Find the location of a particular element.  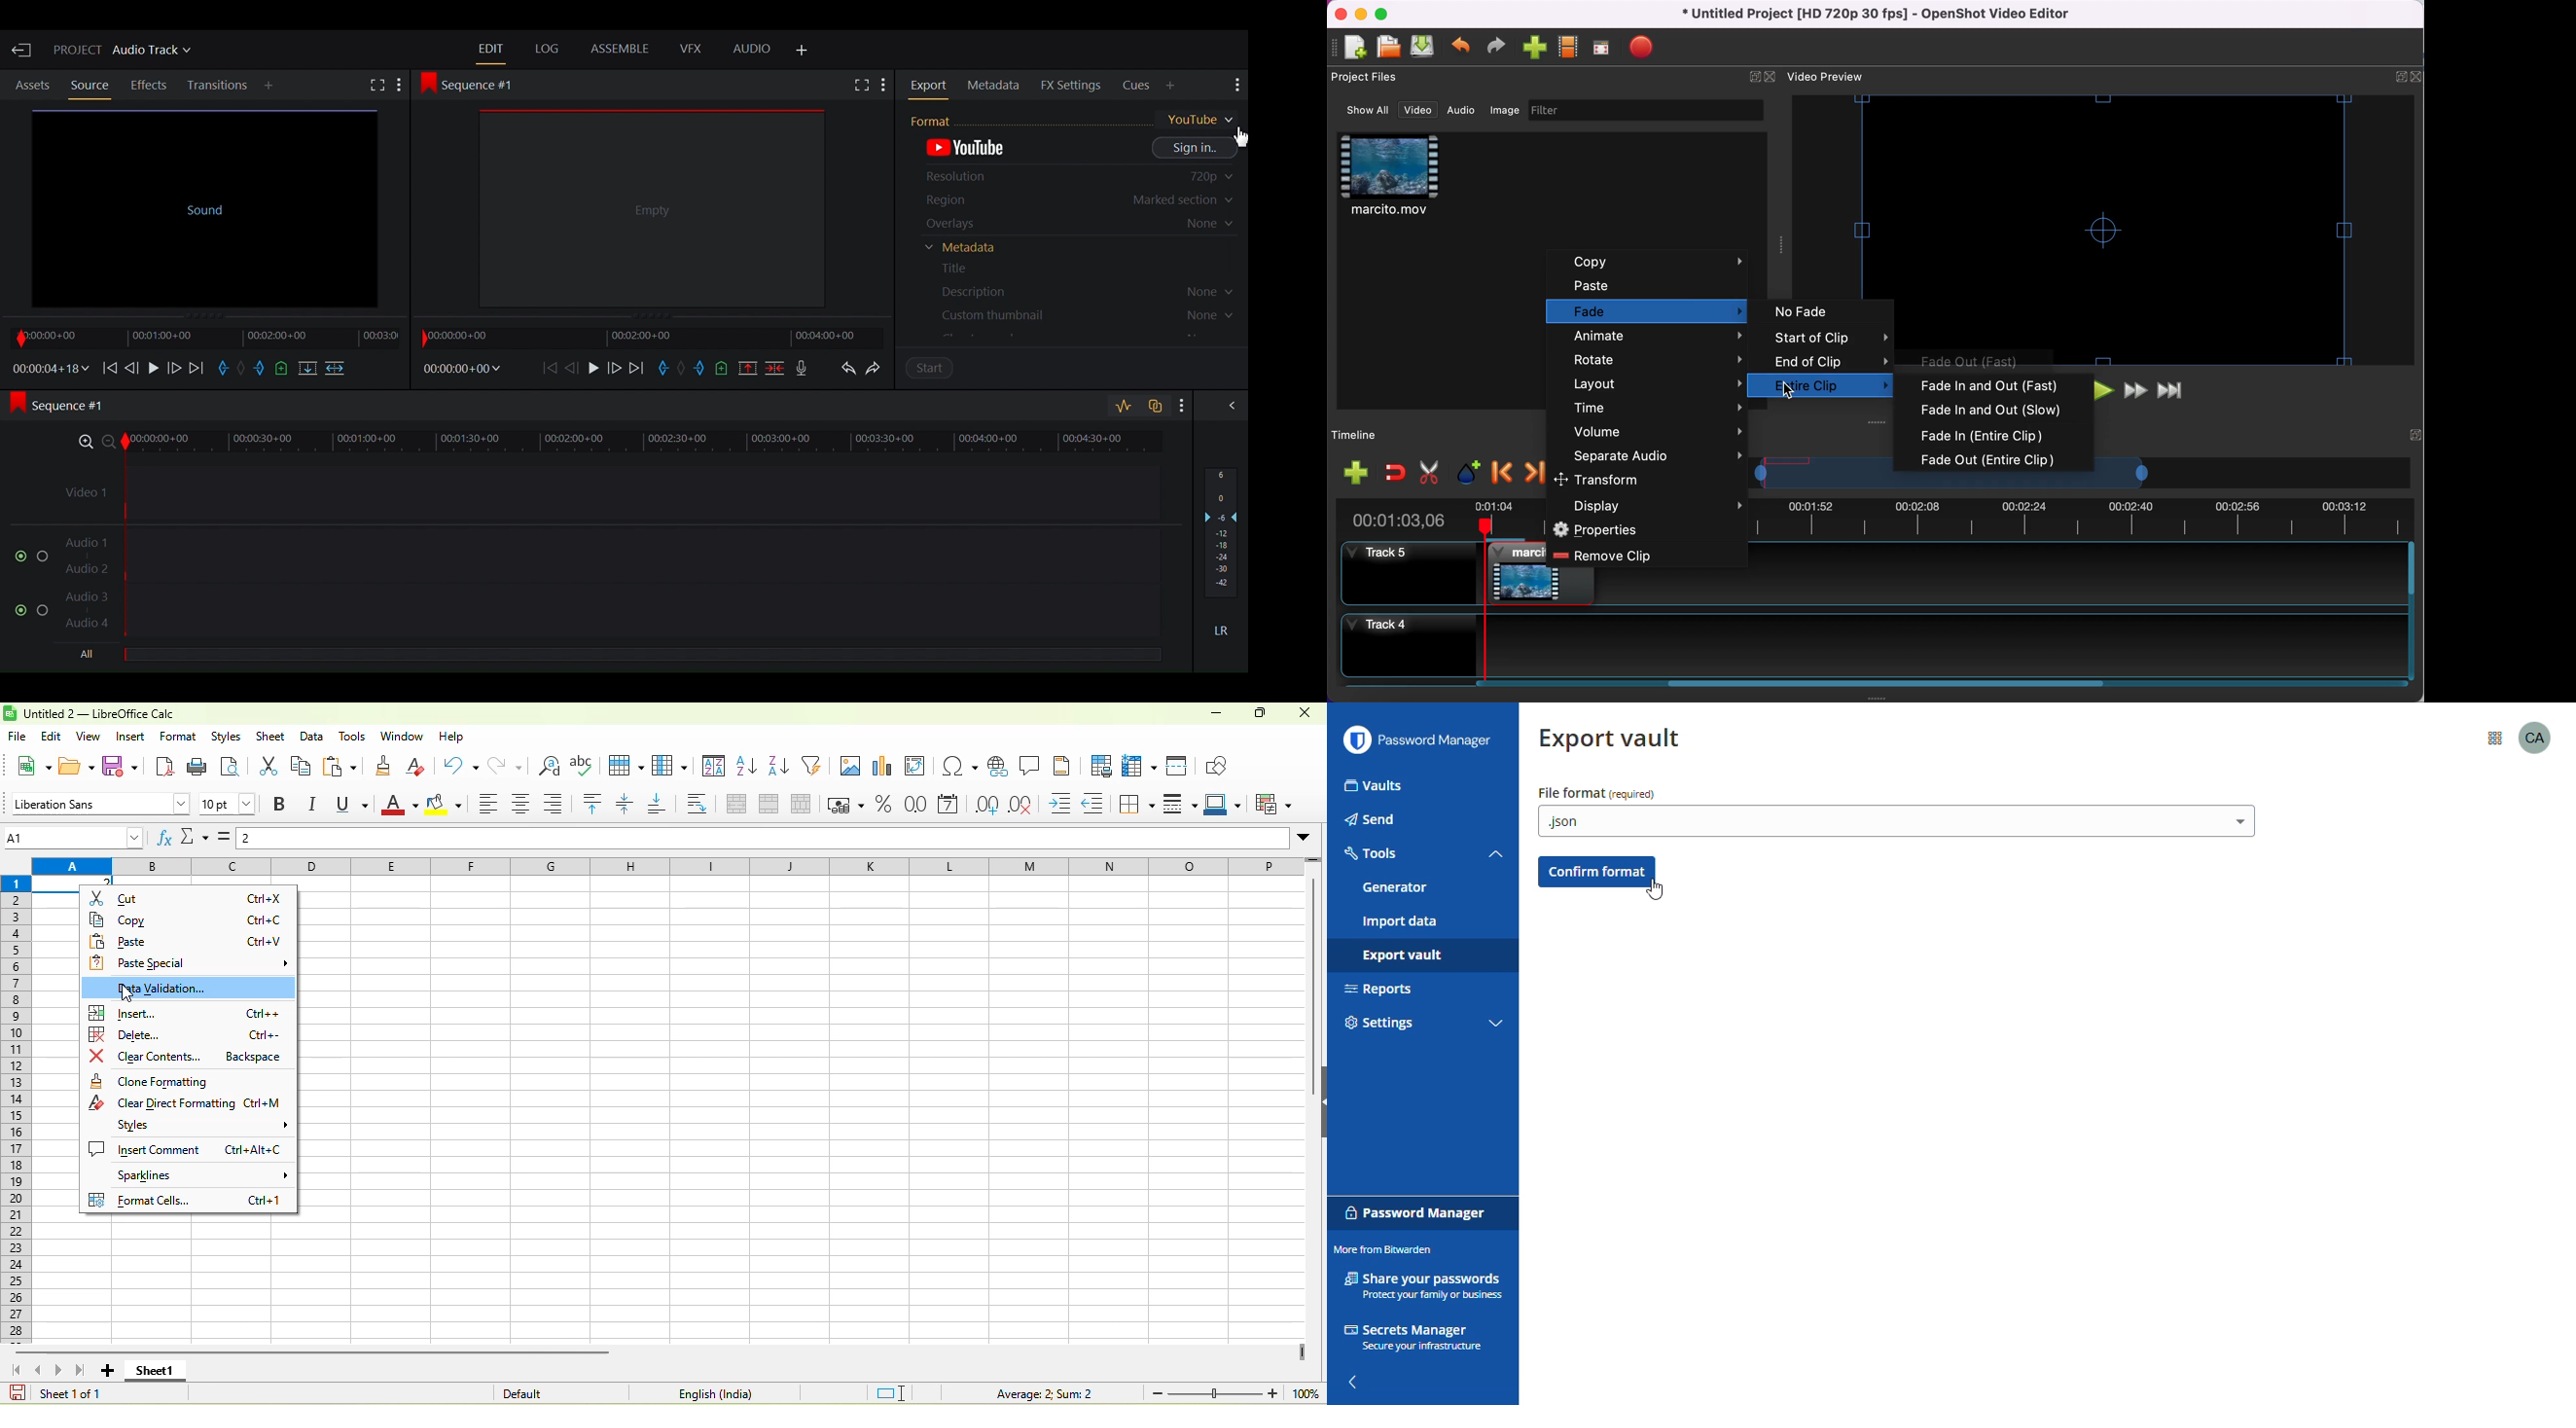

export directly as pdf is located at coordinates (169, 768).